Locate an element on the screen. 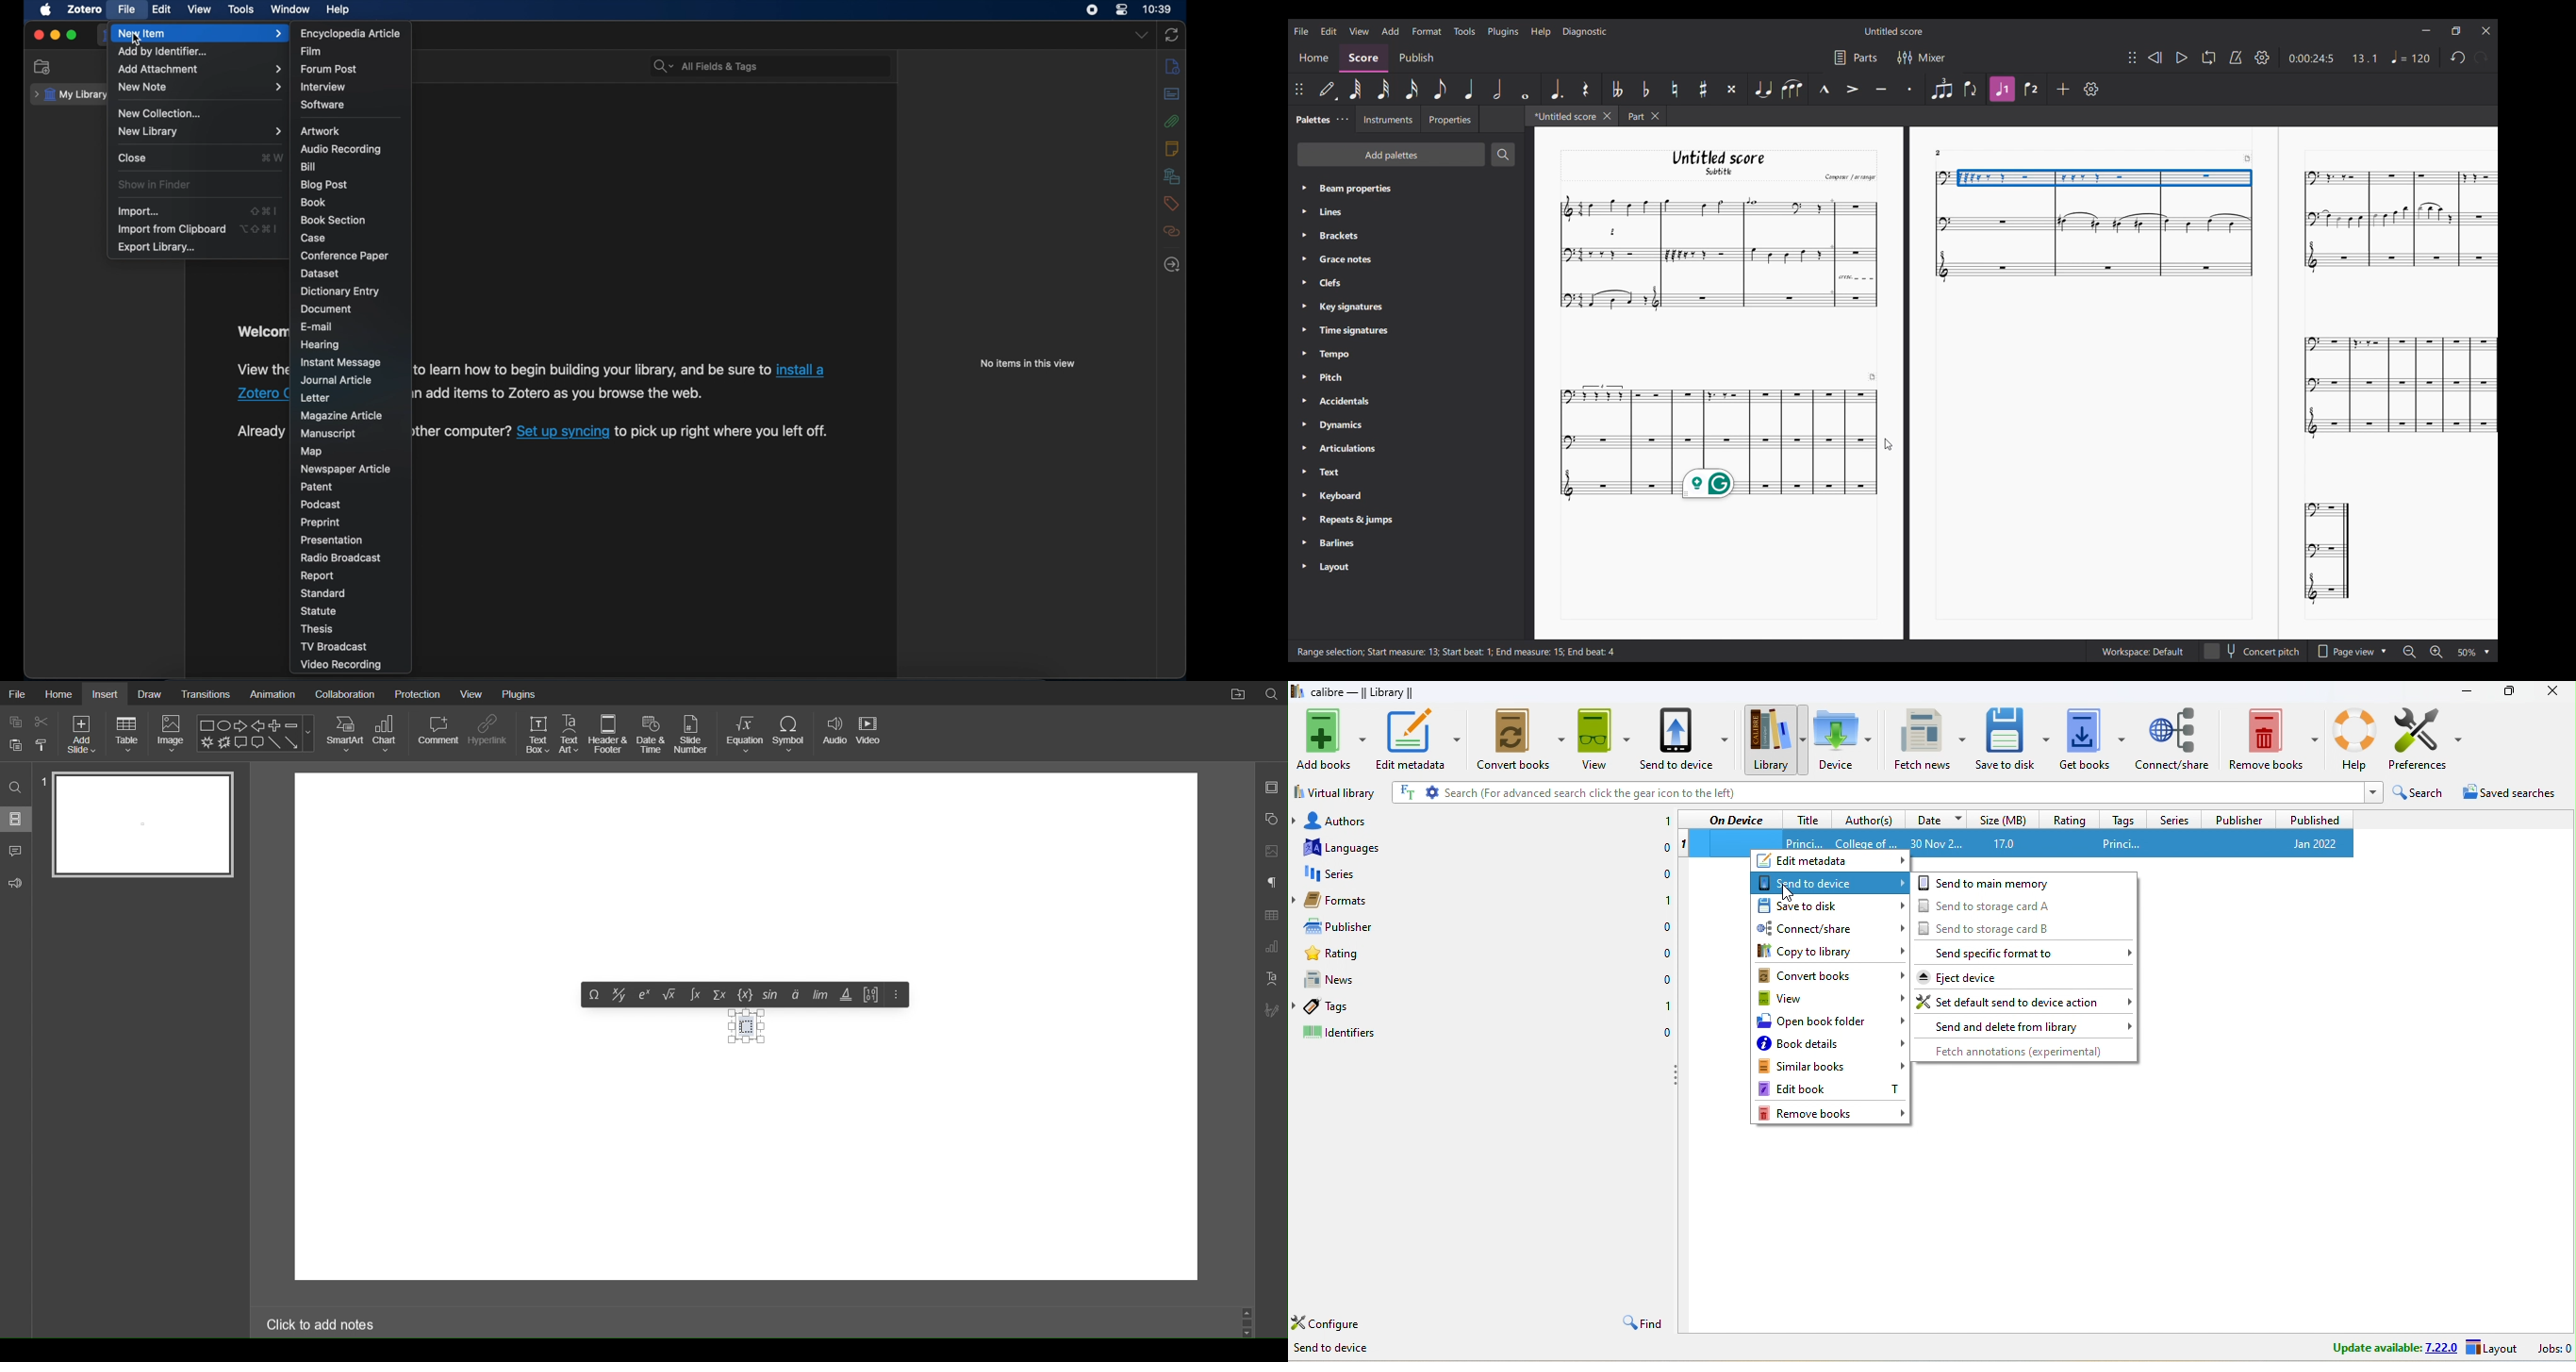  Close current tab is located at coordinates (1608, 115).